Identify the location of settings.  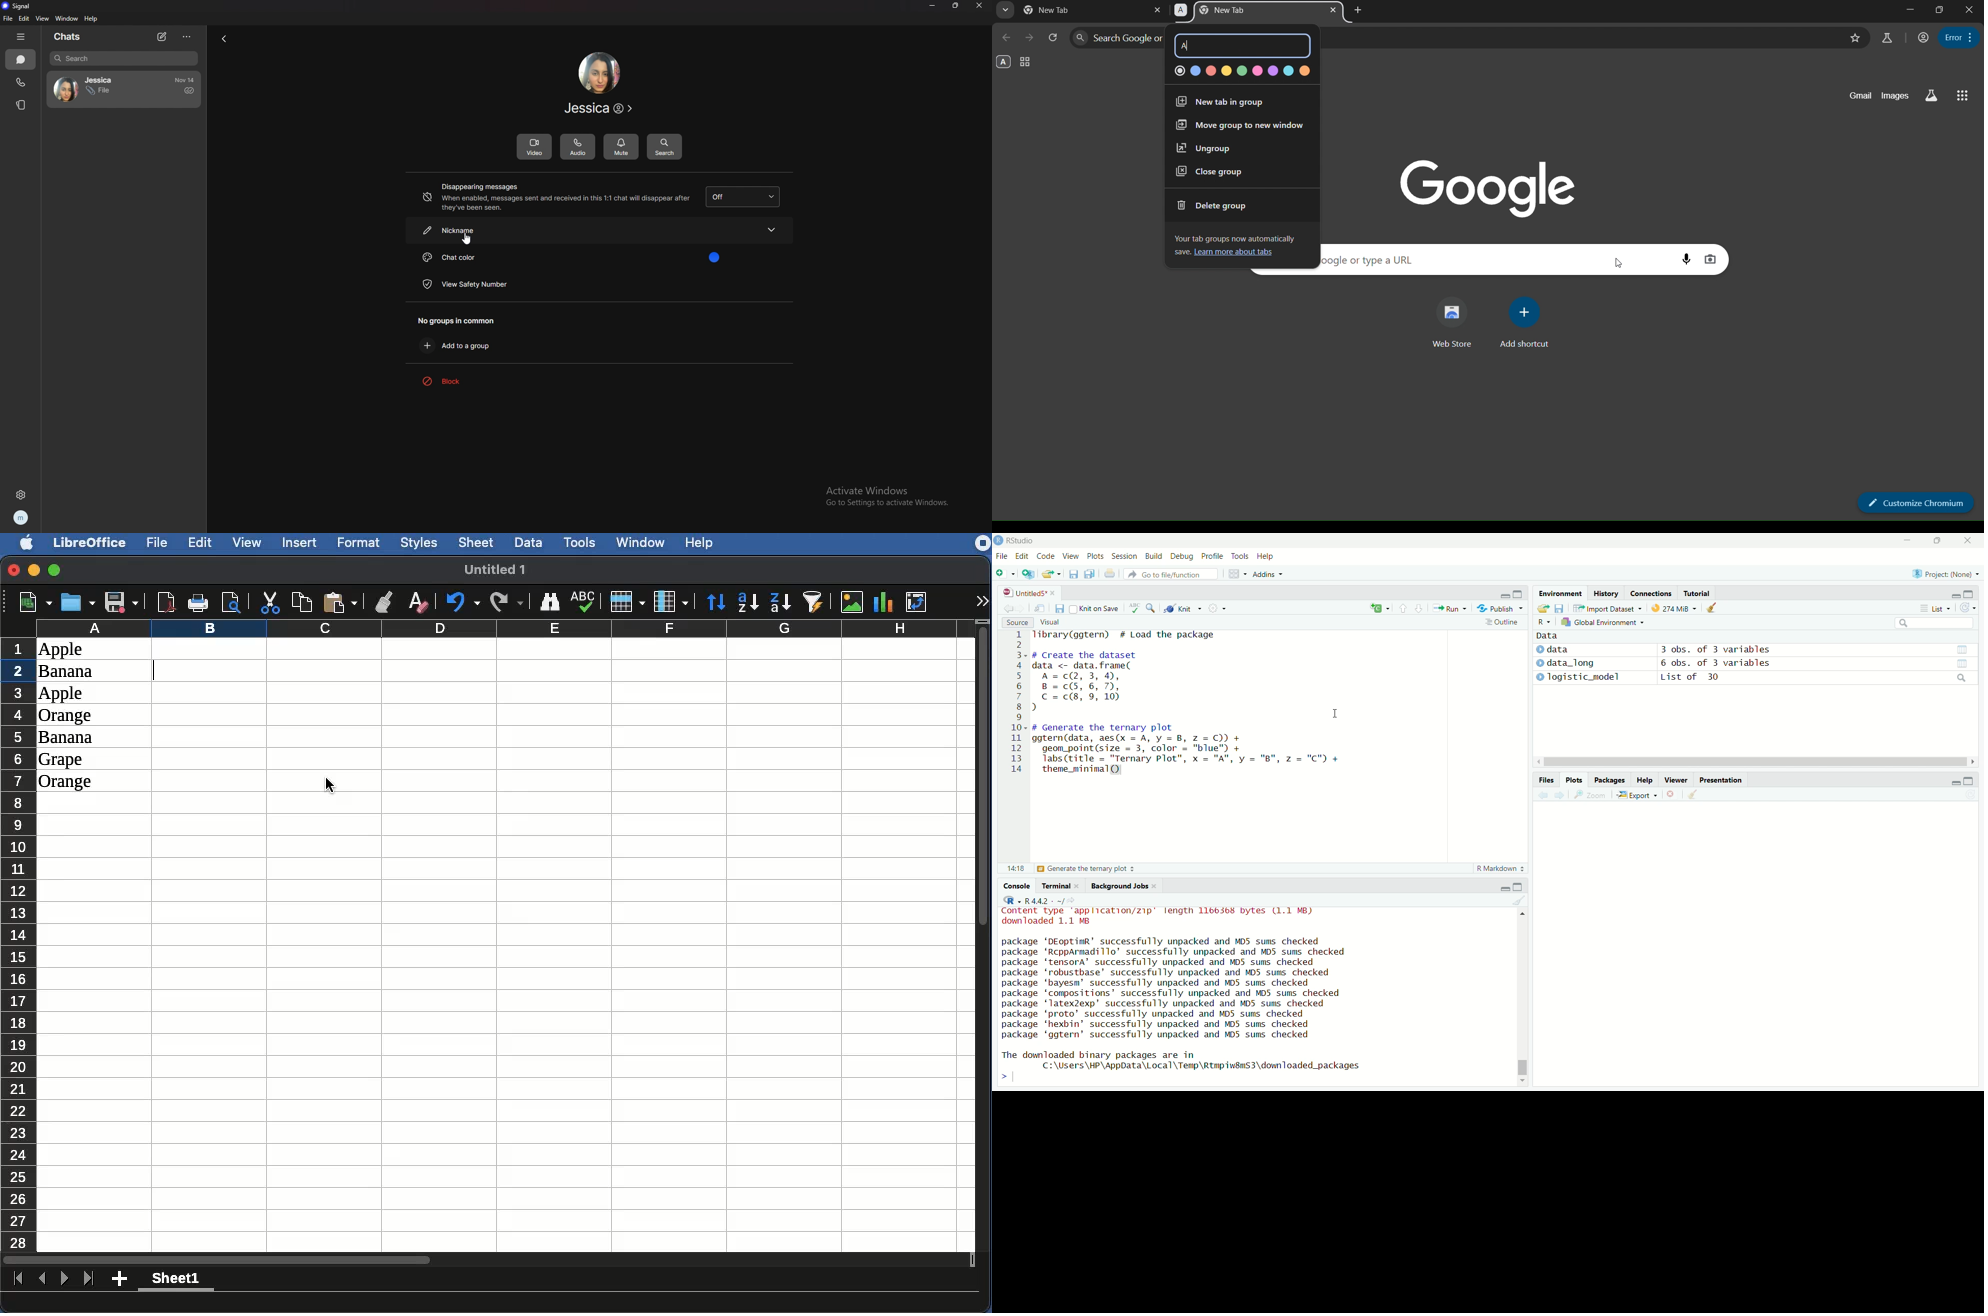
(1221, 610).